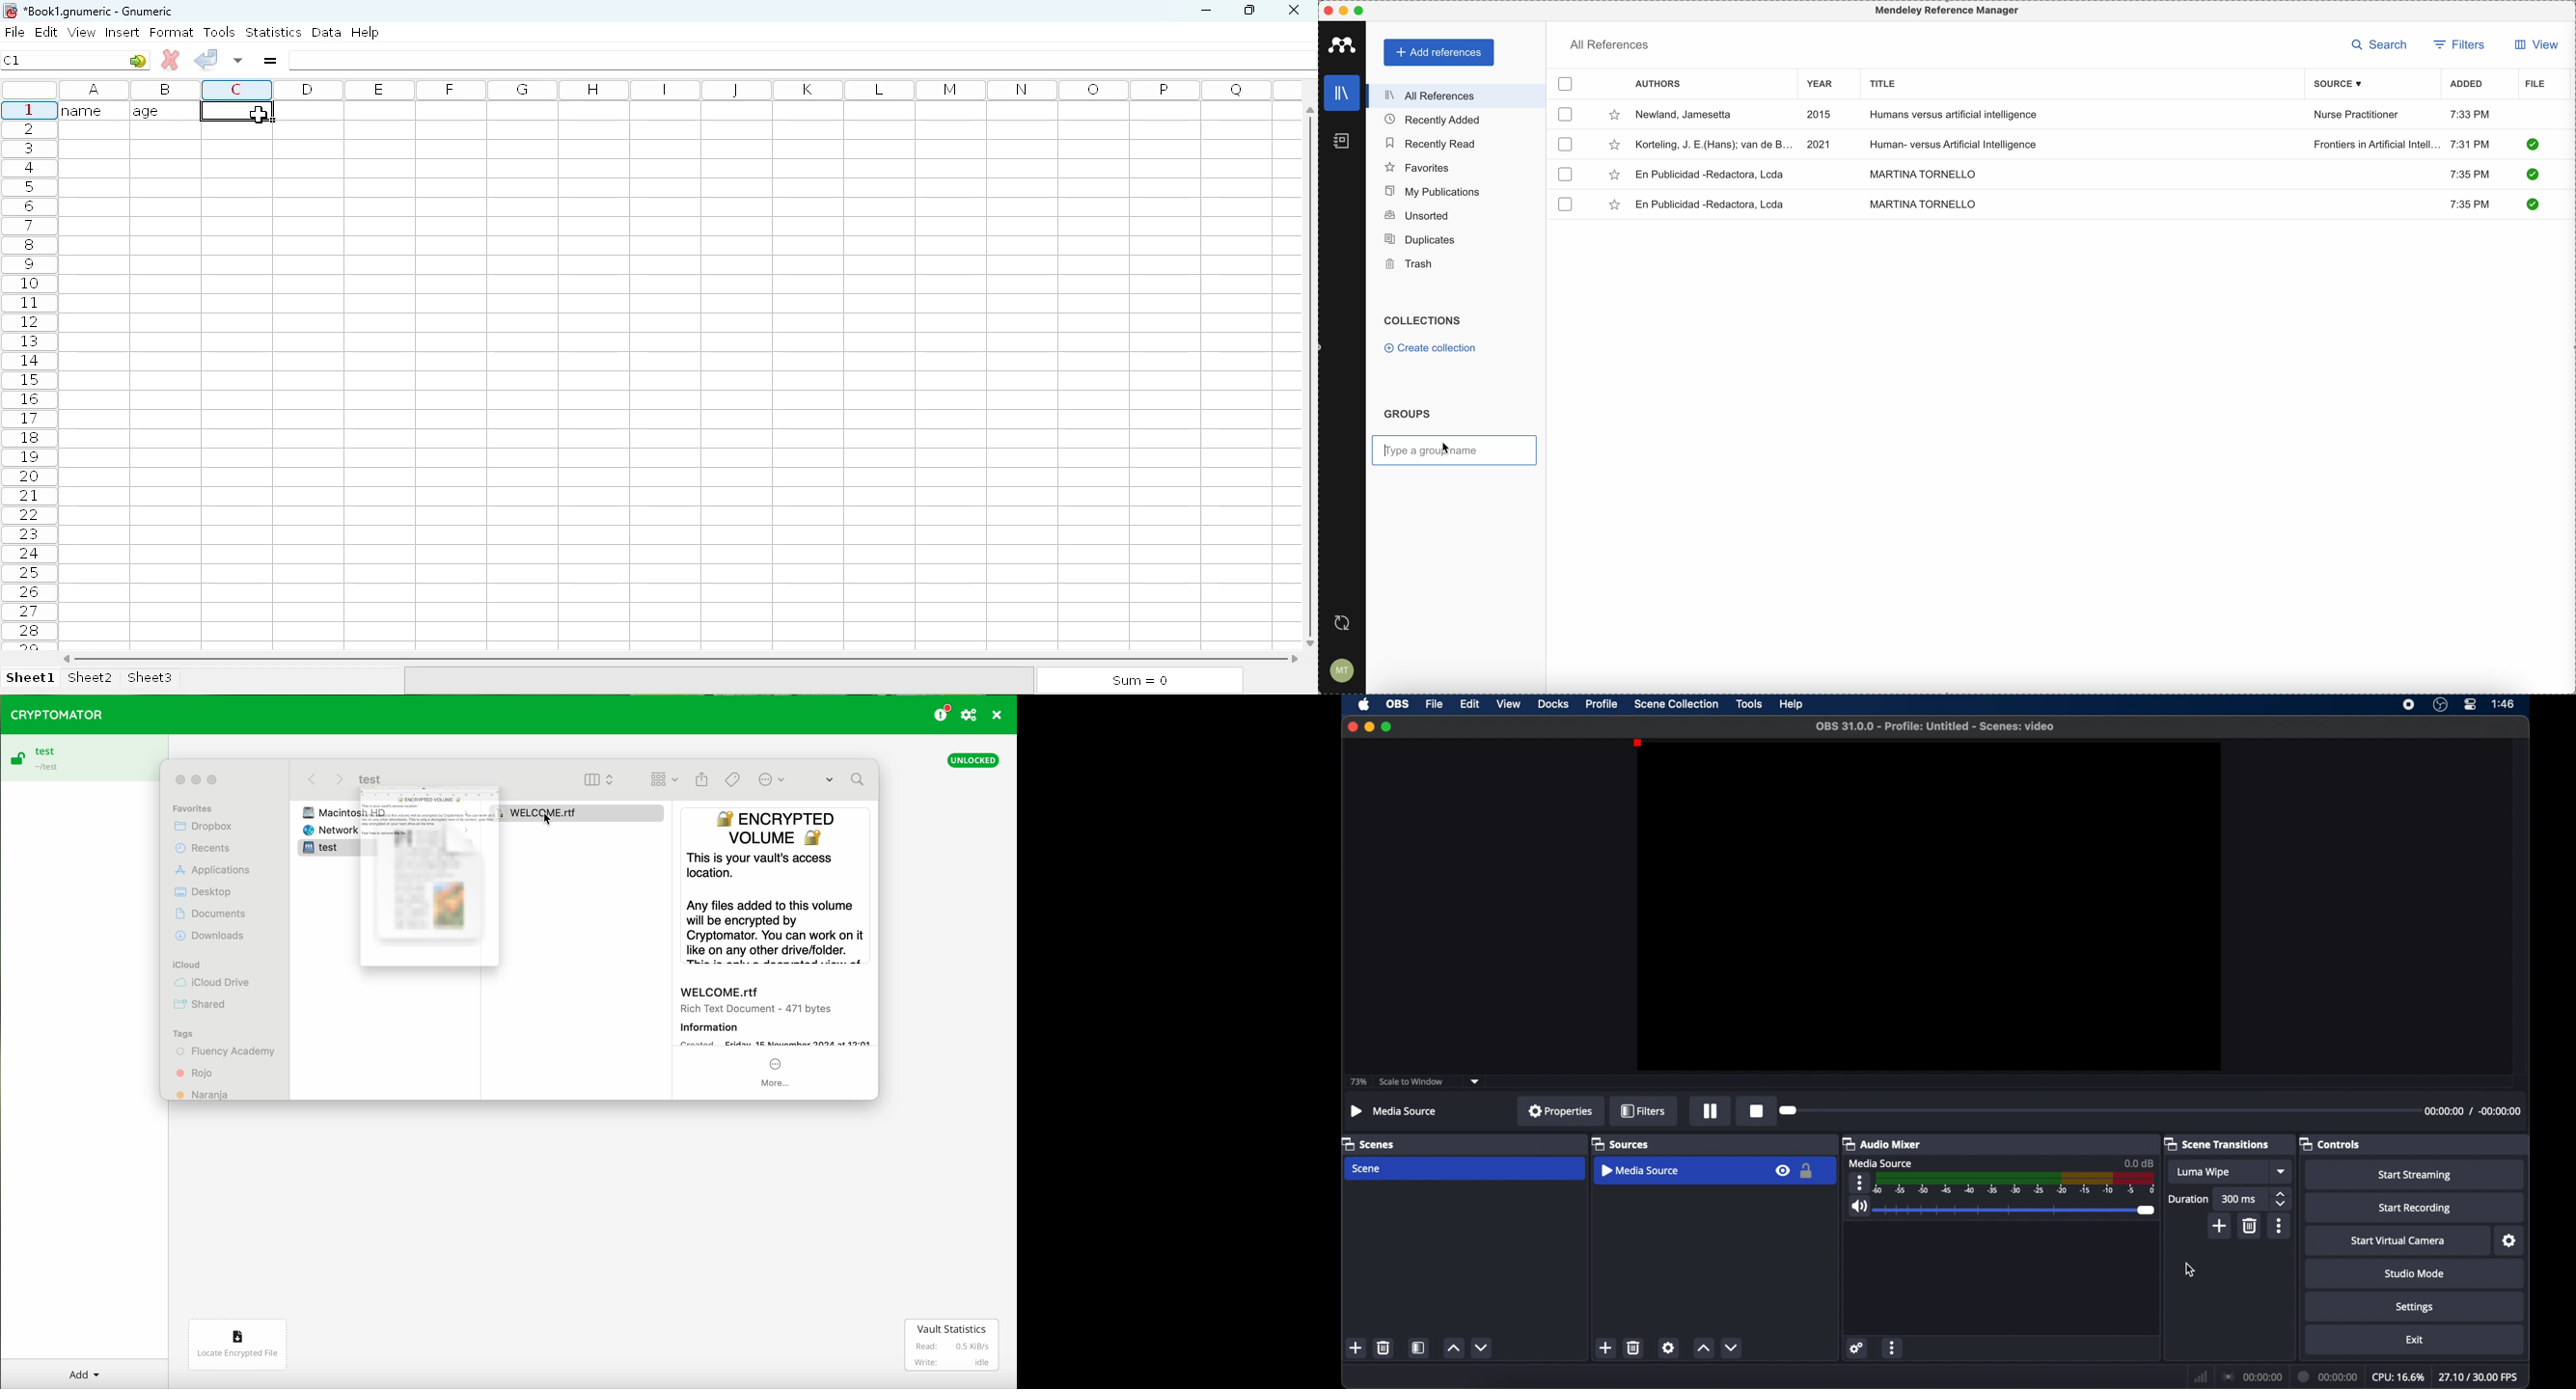  What do you see at coordinates (2329, 1145) in the screenshot?
I see `controls` at bounding box center [2329, 1145].